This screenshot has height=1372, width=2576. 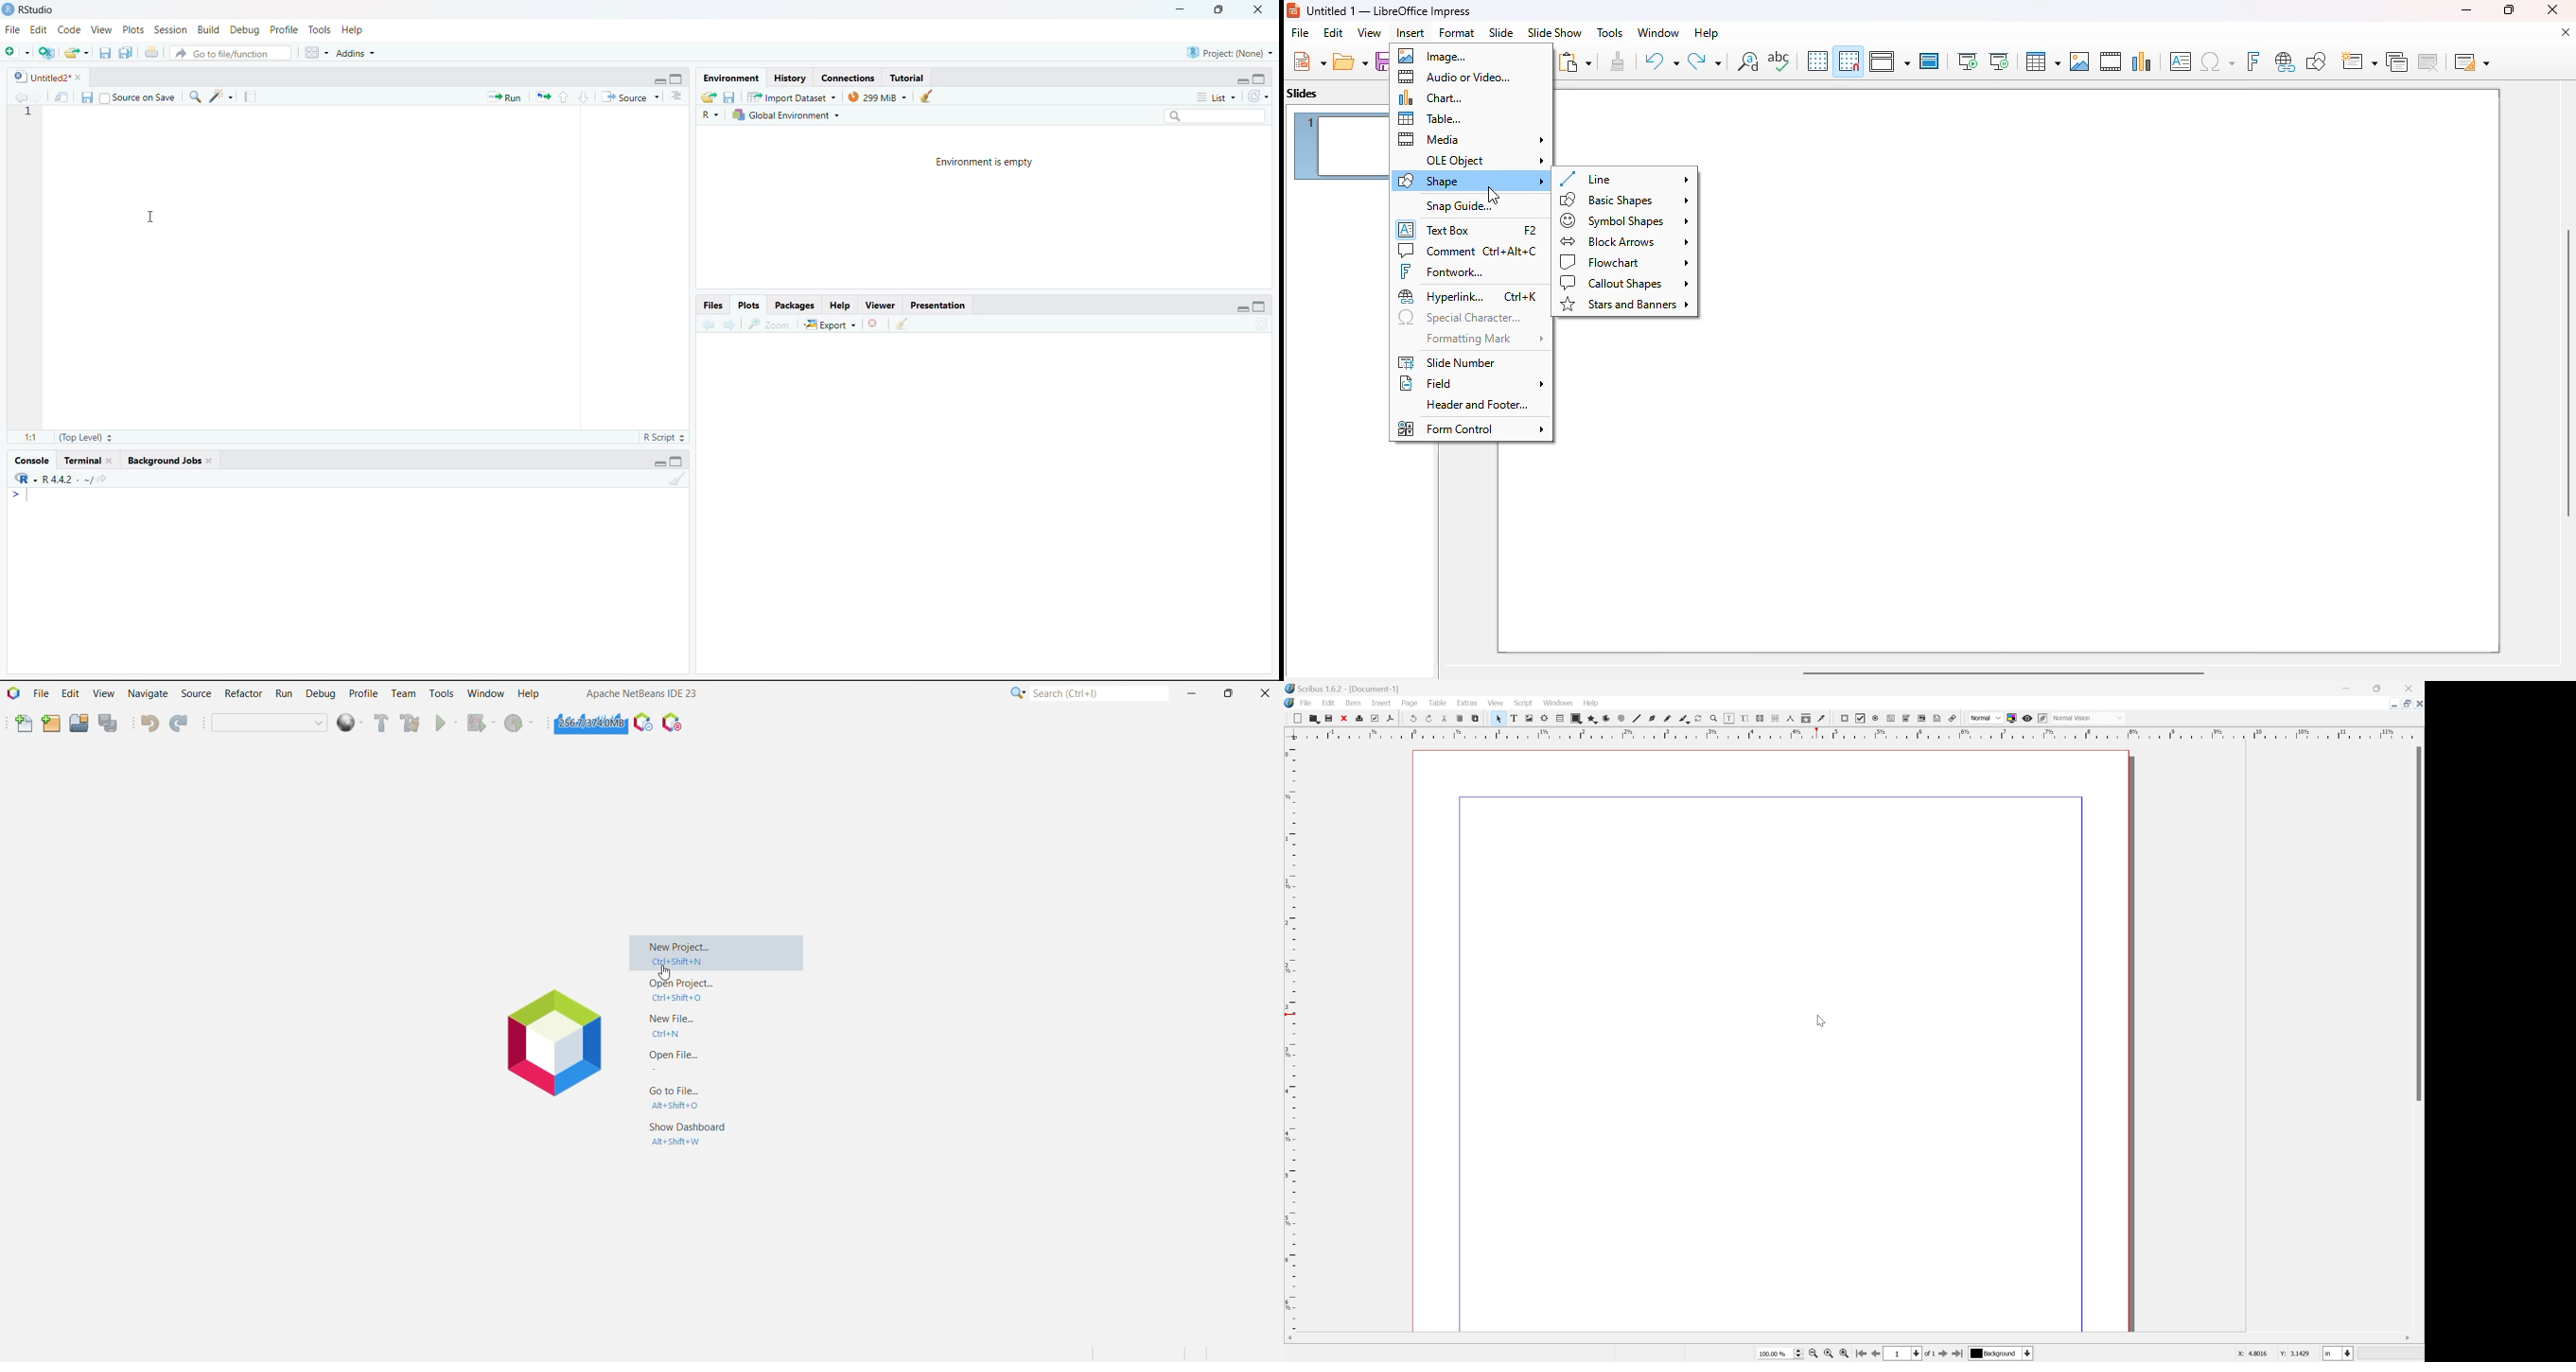 What do you see at coordinates (2111, 61) in the screenshot?
I see `insert audio or video` at bounding box center [2111, 61].